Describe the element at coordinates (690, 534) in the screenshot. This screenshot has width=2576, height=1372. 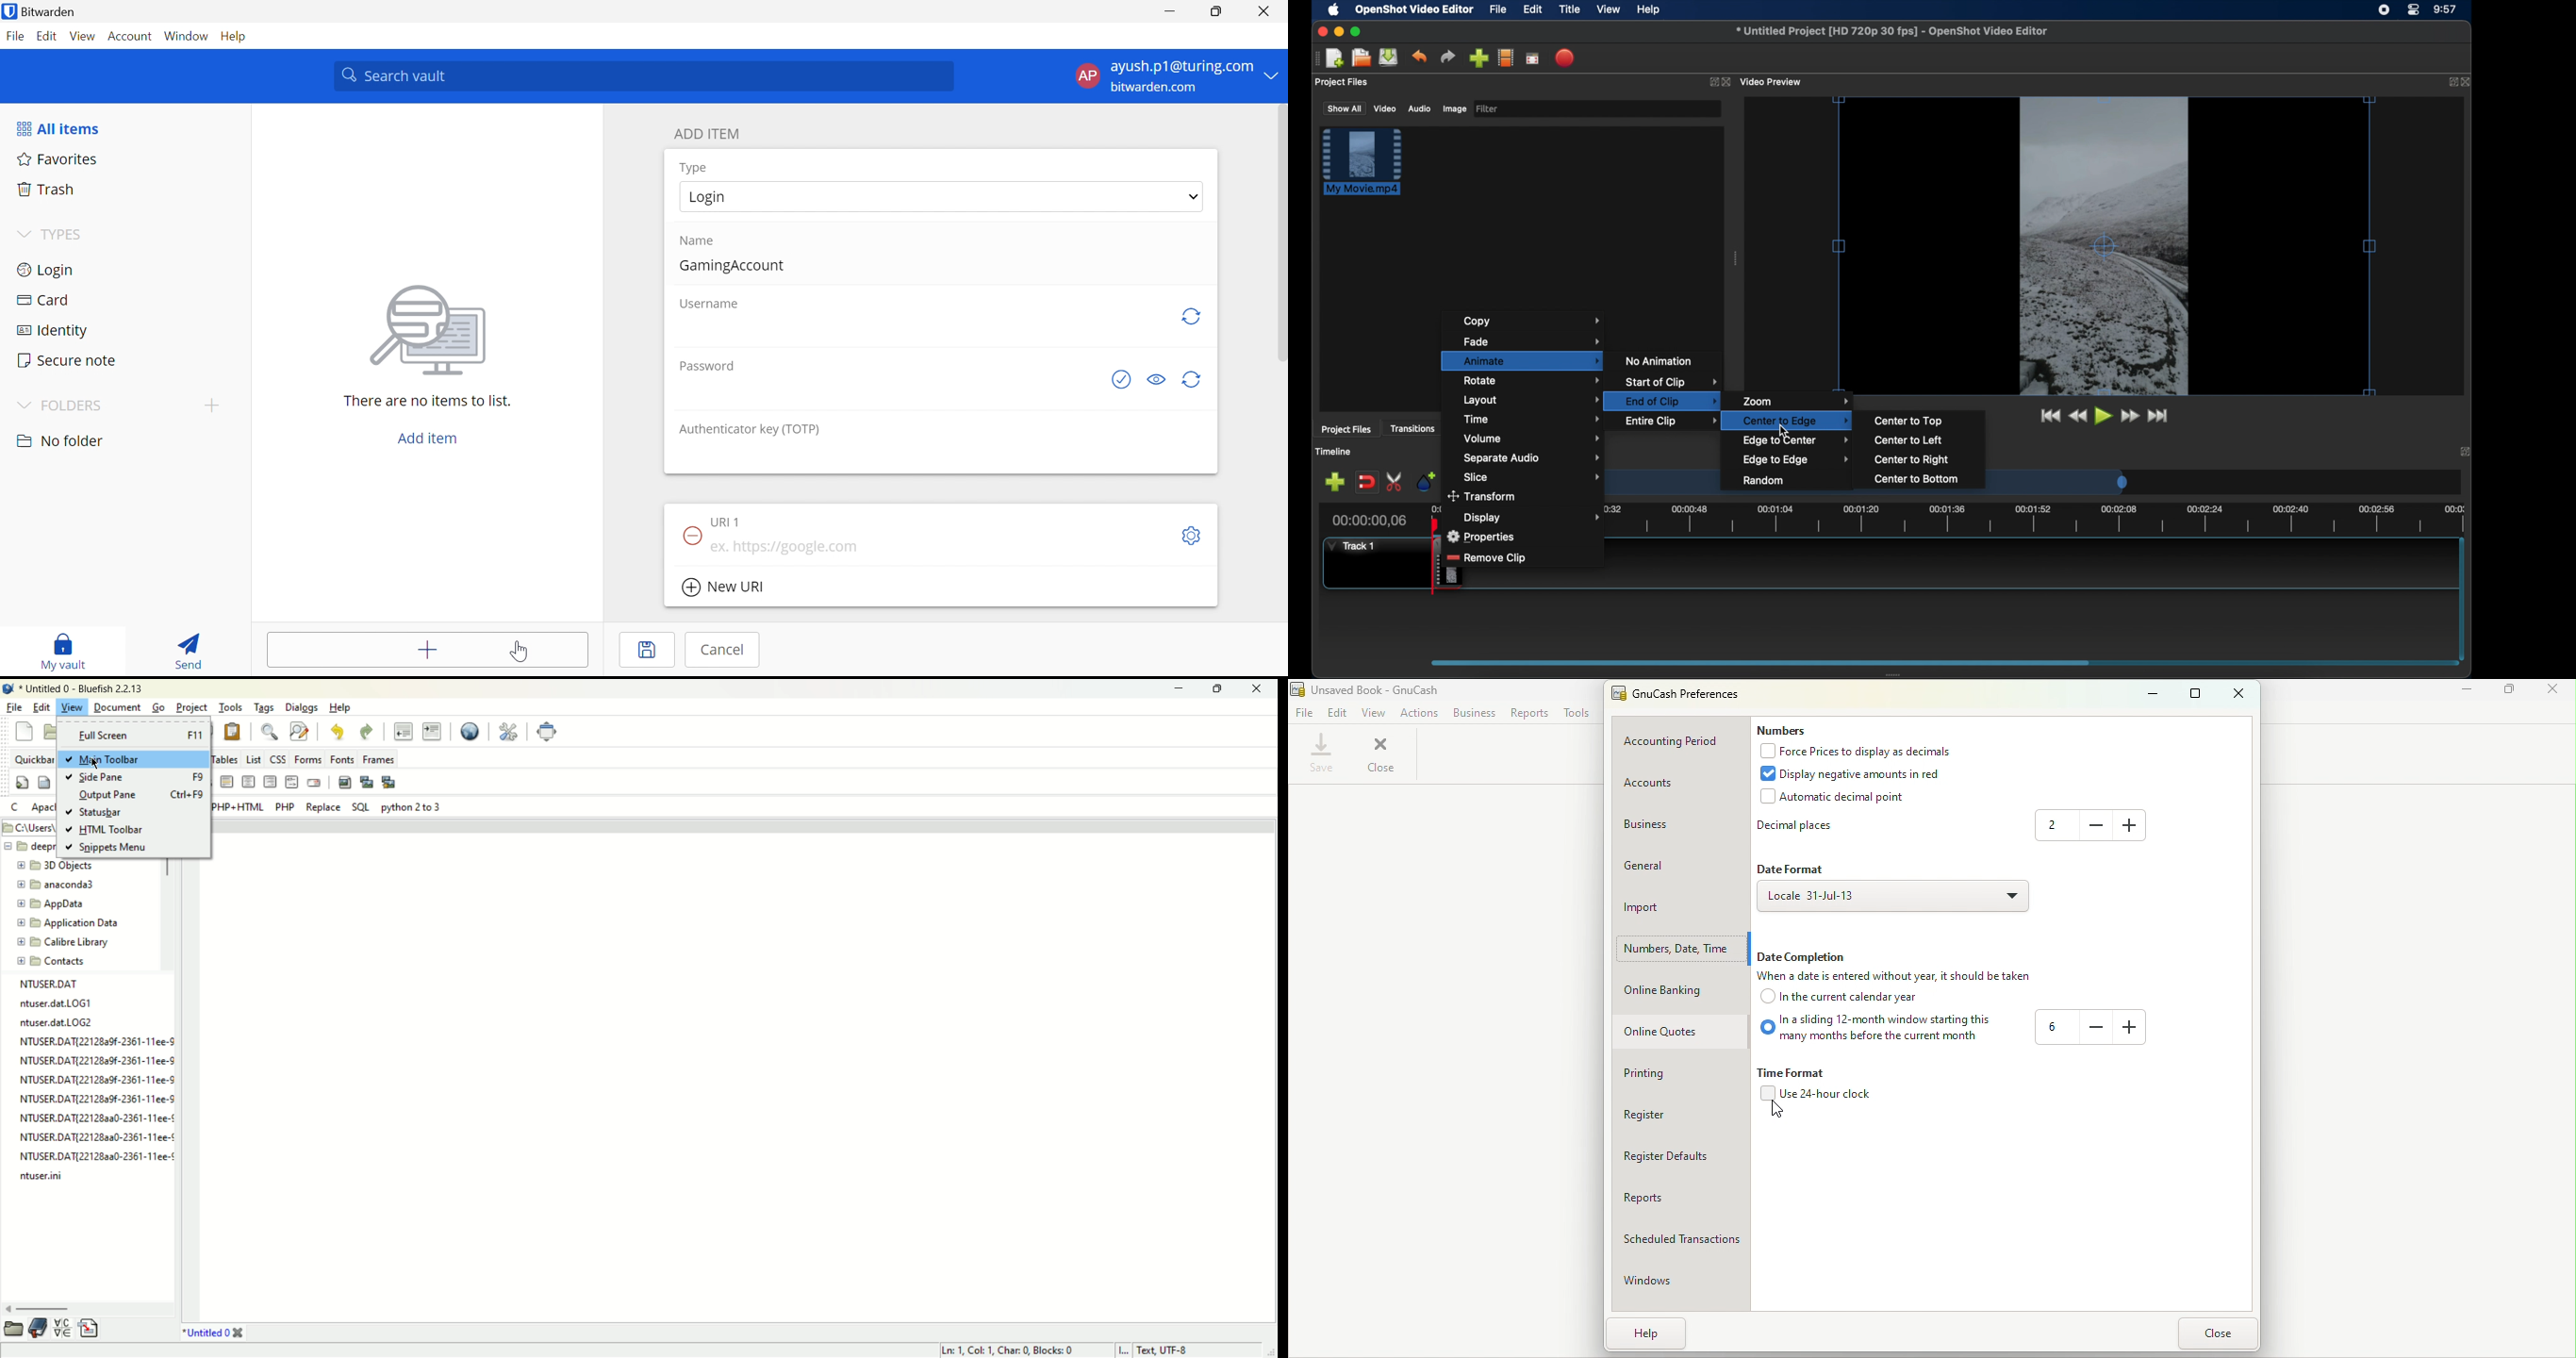
I see `Remove` at that location.